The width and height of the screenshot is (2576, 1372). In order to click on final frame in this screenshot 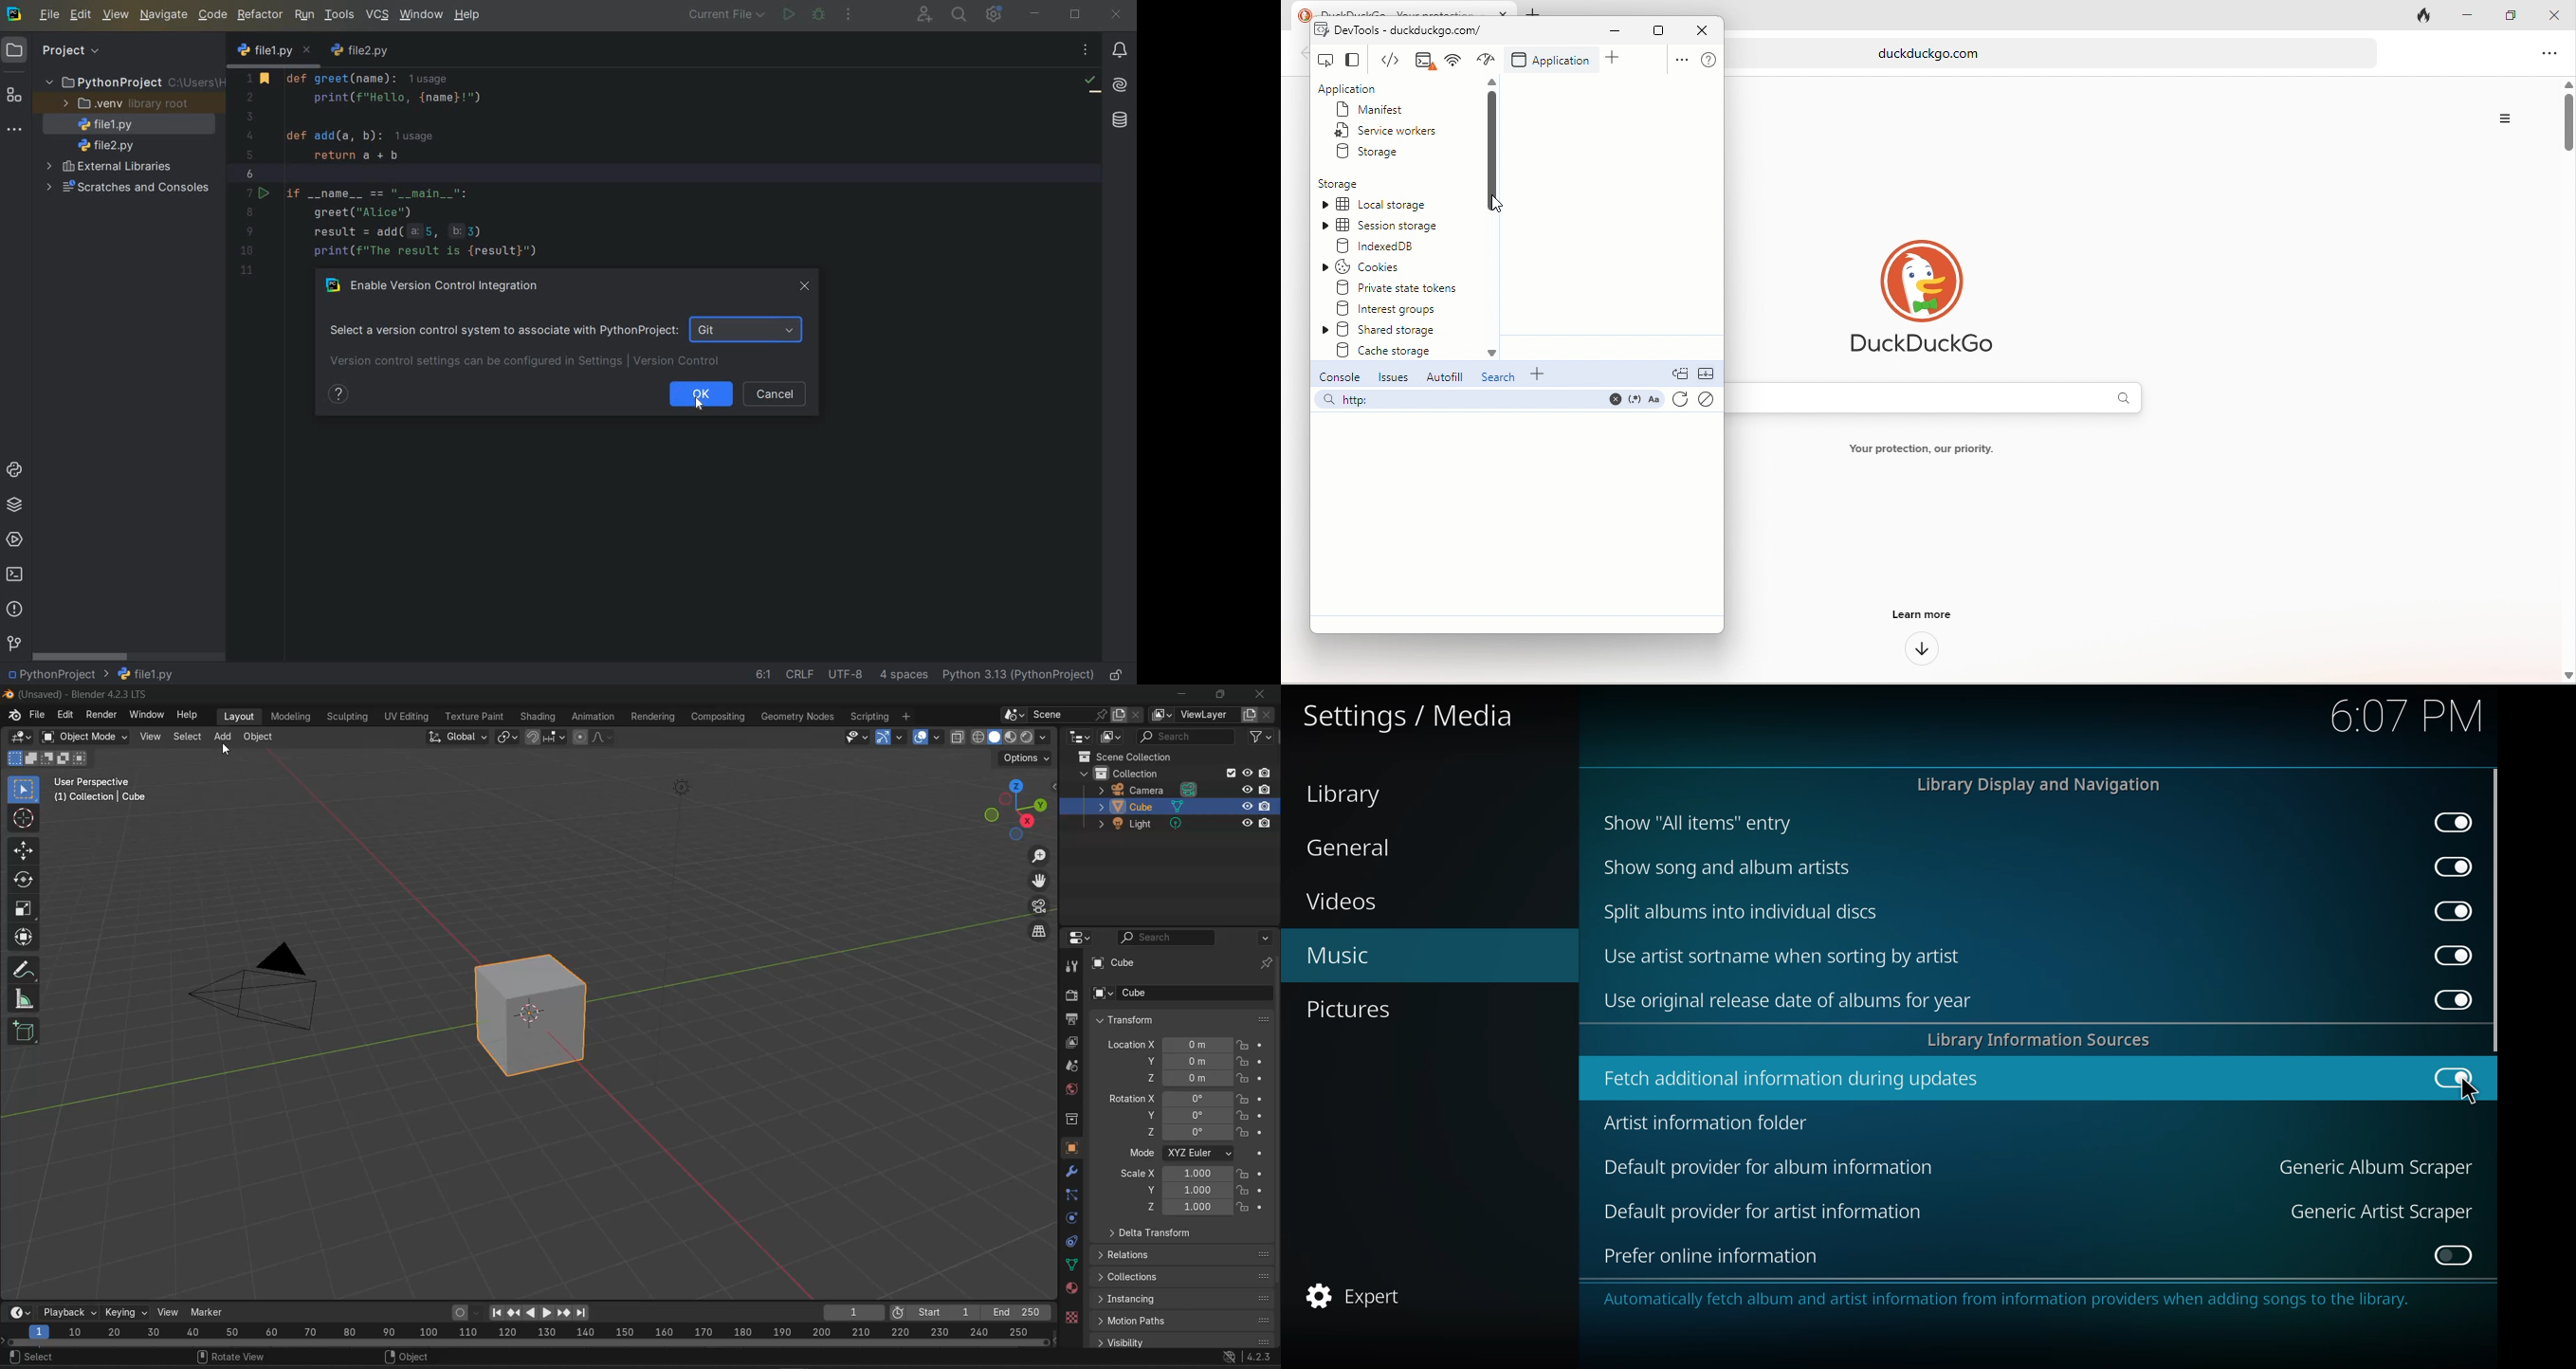, I will do `click(1016, 1310)`.